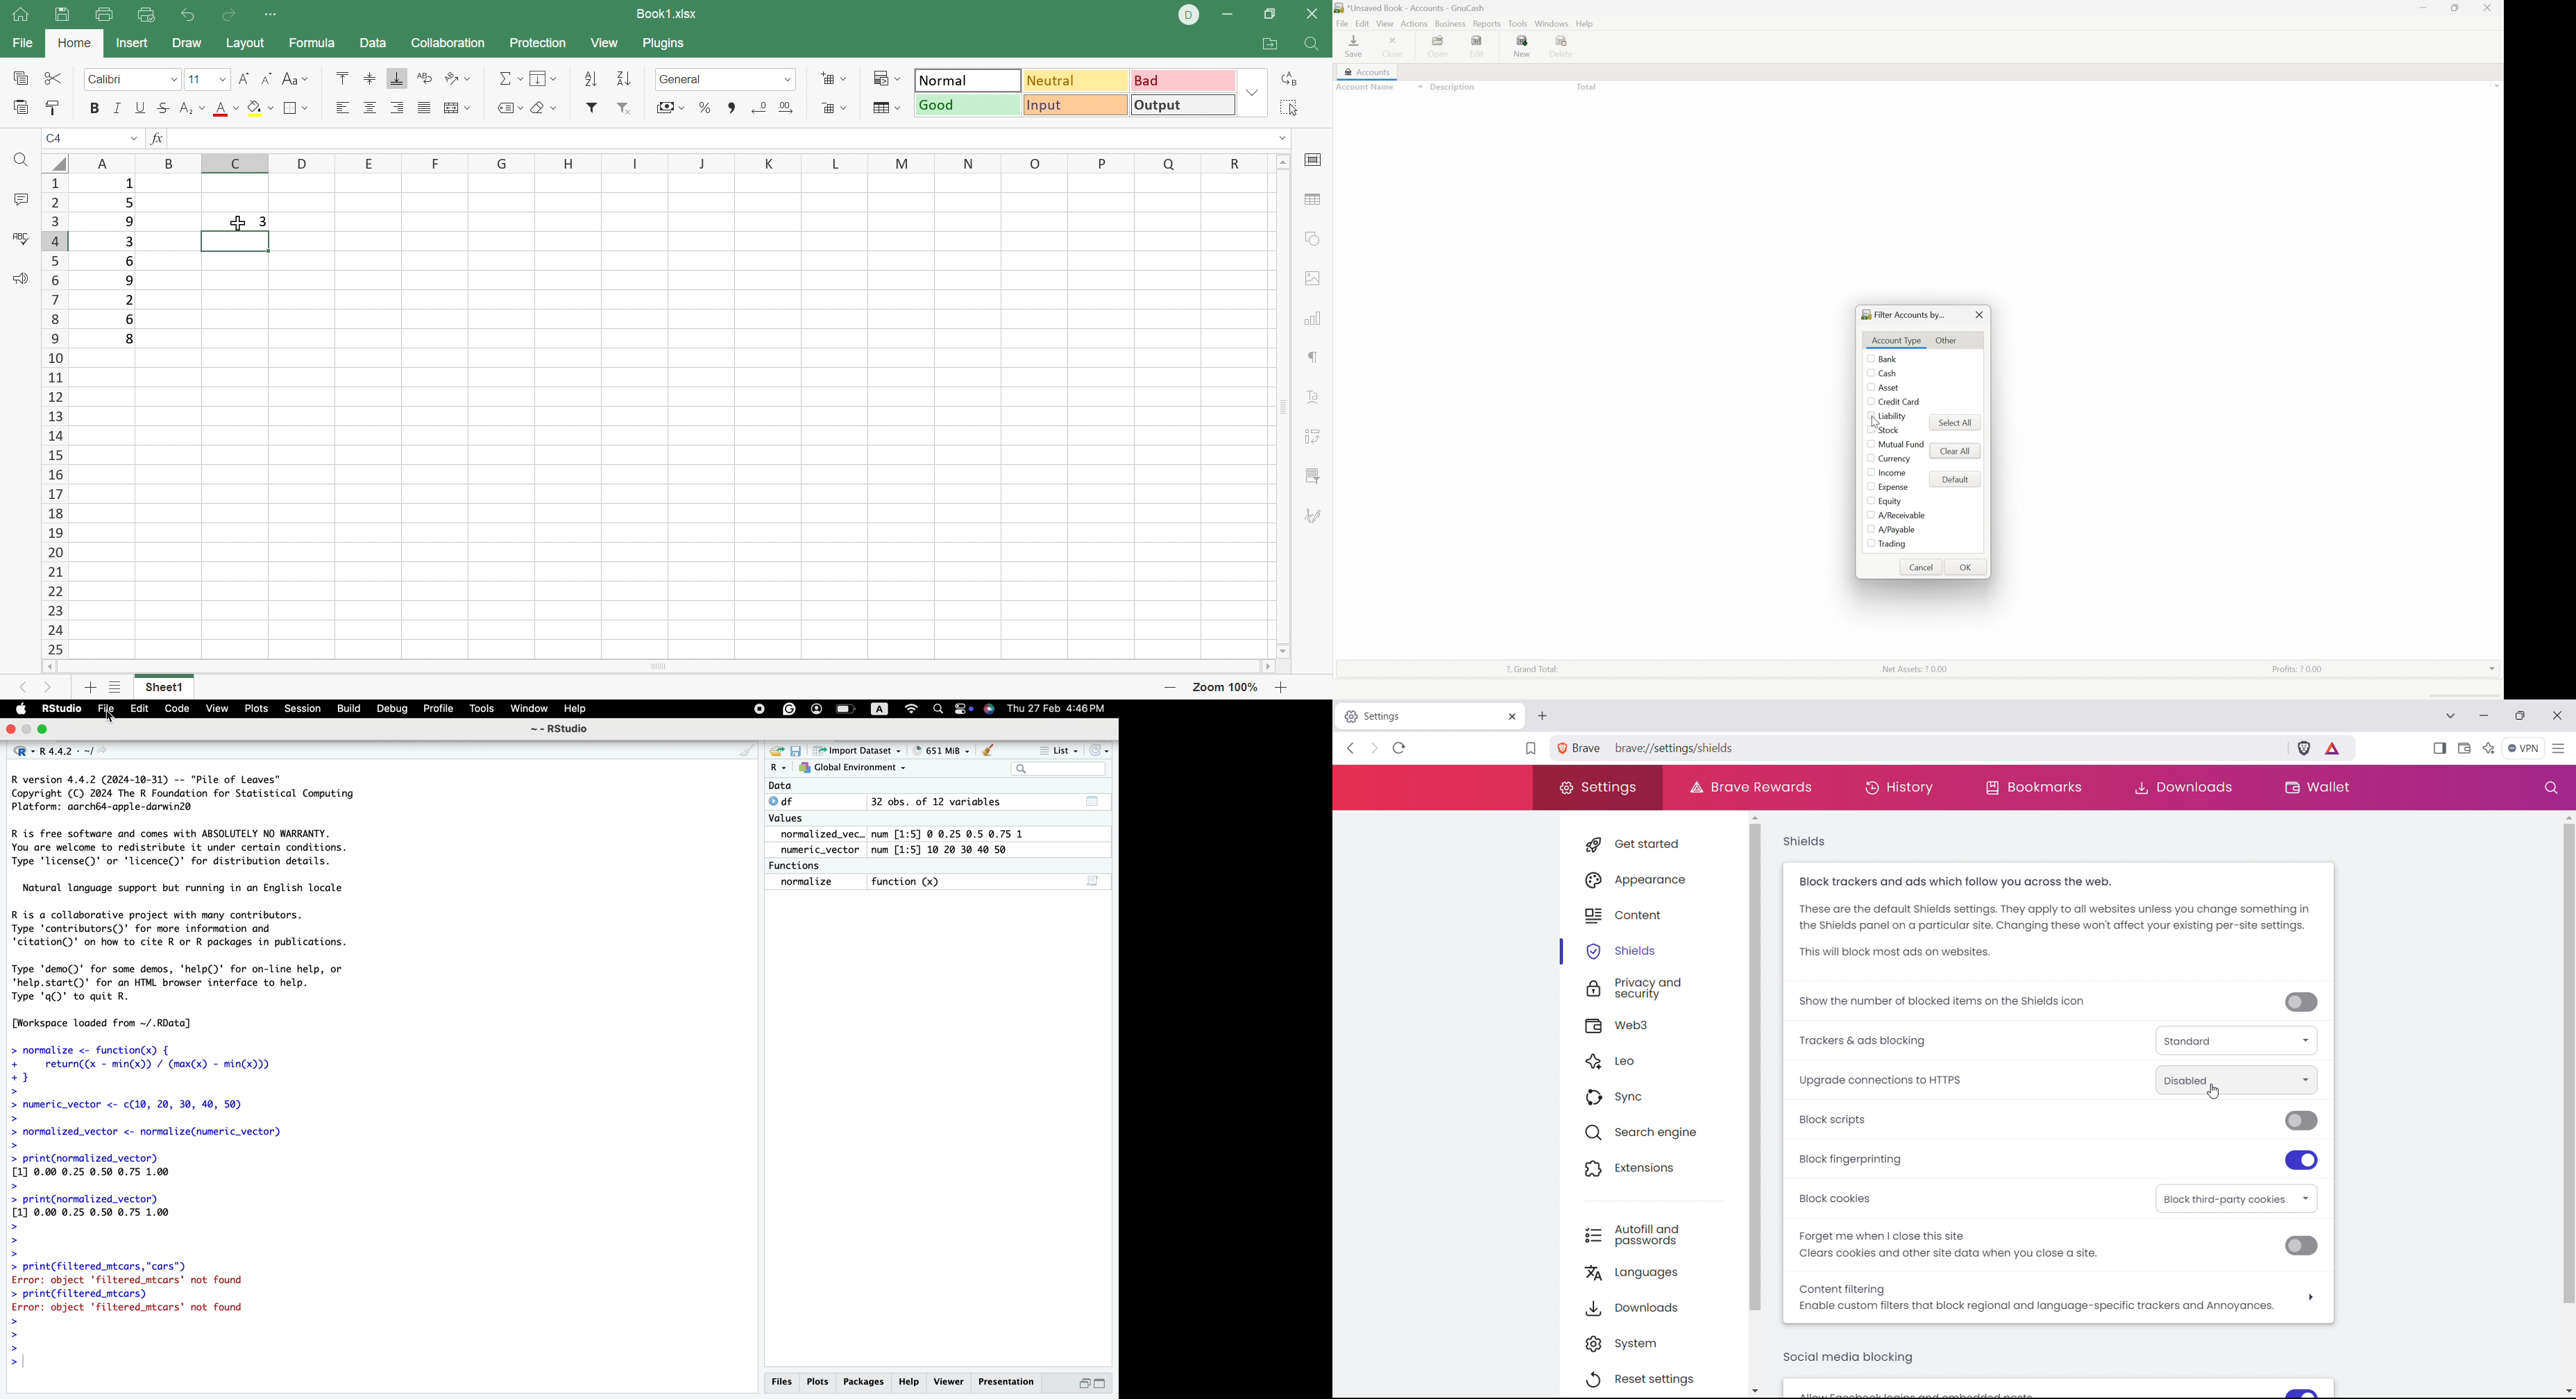  Describe the element at coordinates (1869, 486) in the screenshot. I see `Checkbox` at that location.